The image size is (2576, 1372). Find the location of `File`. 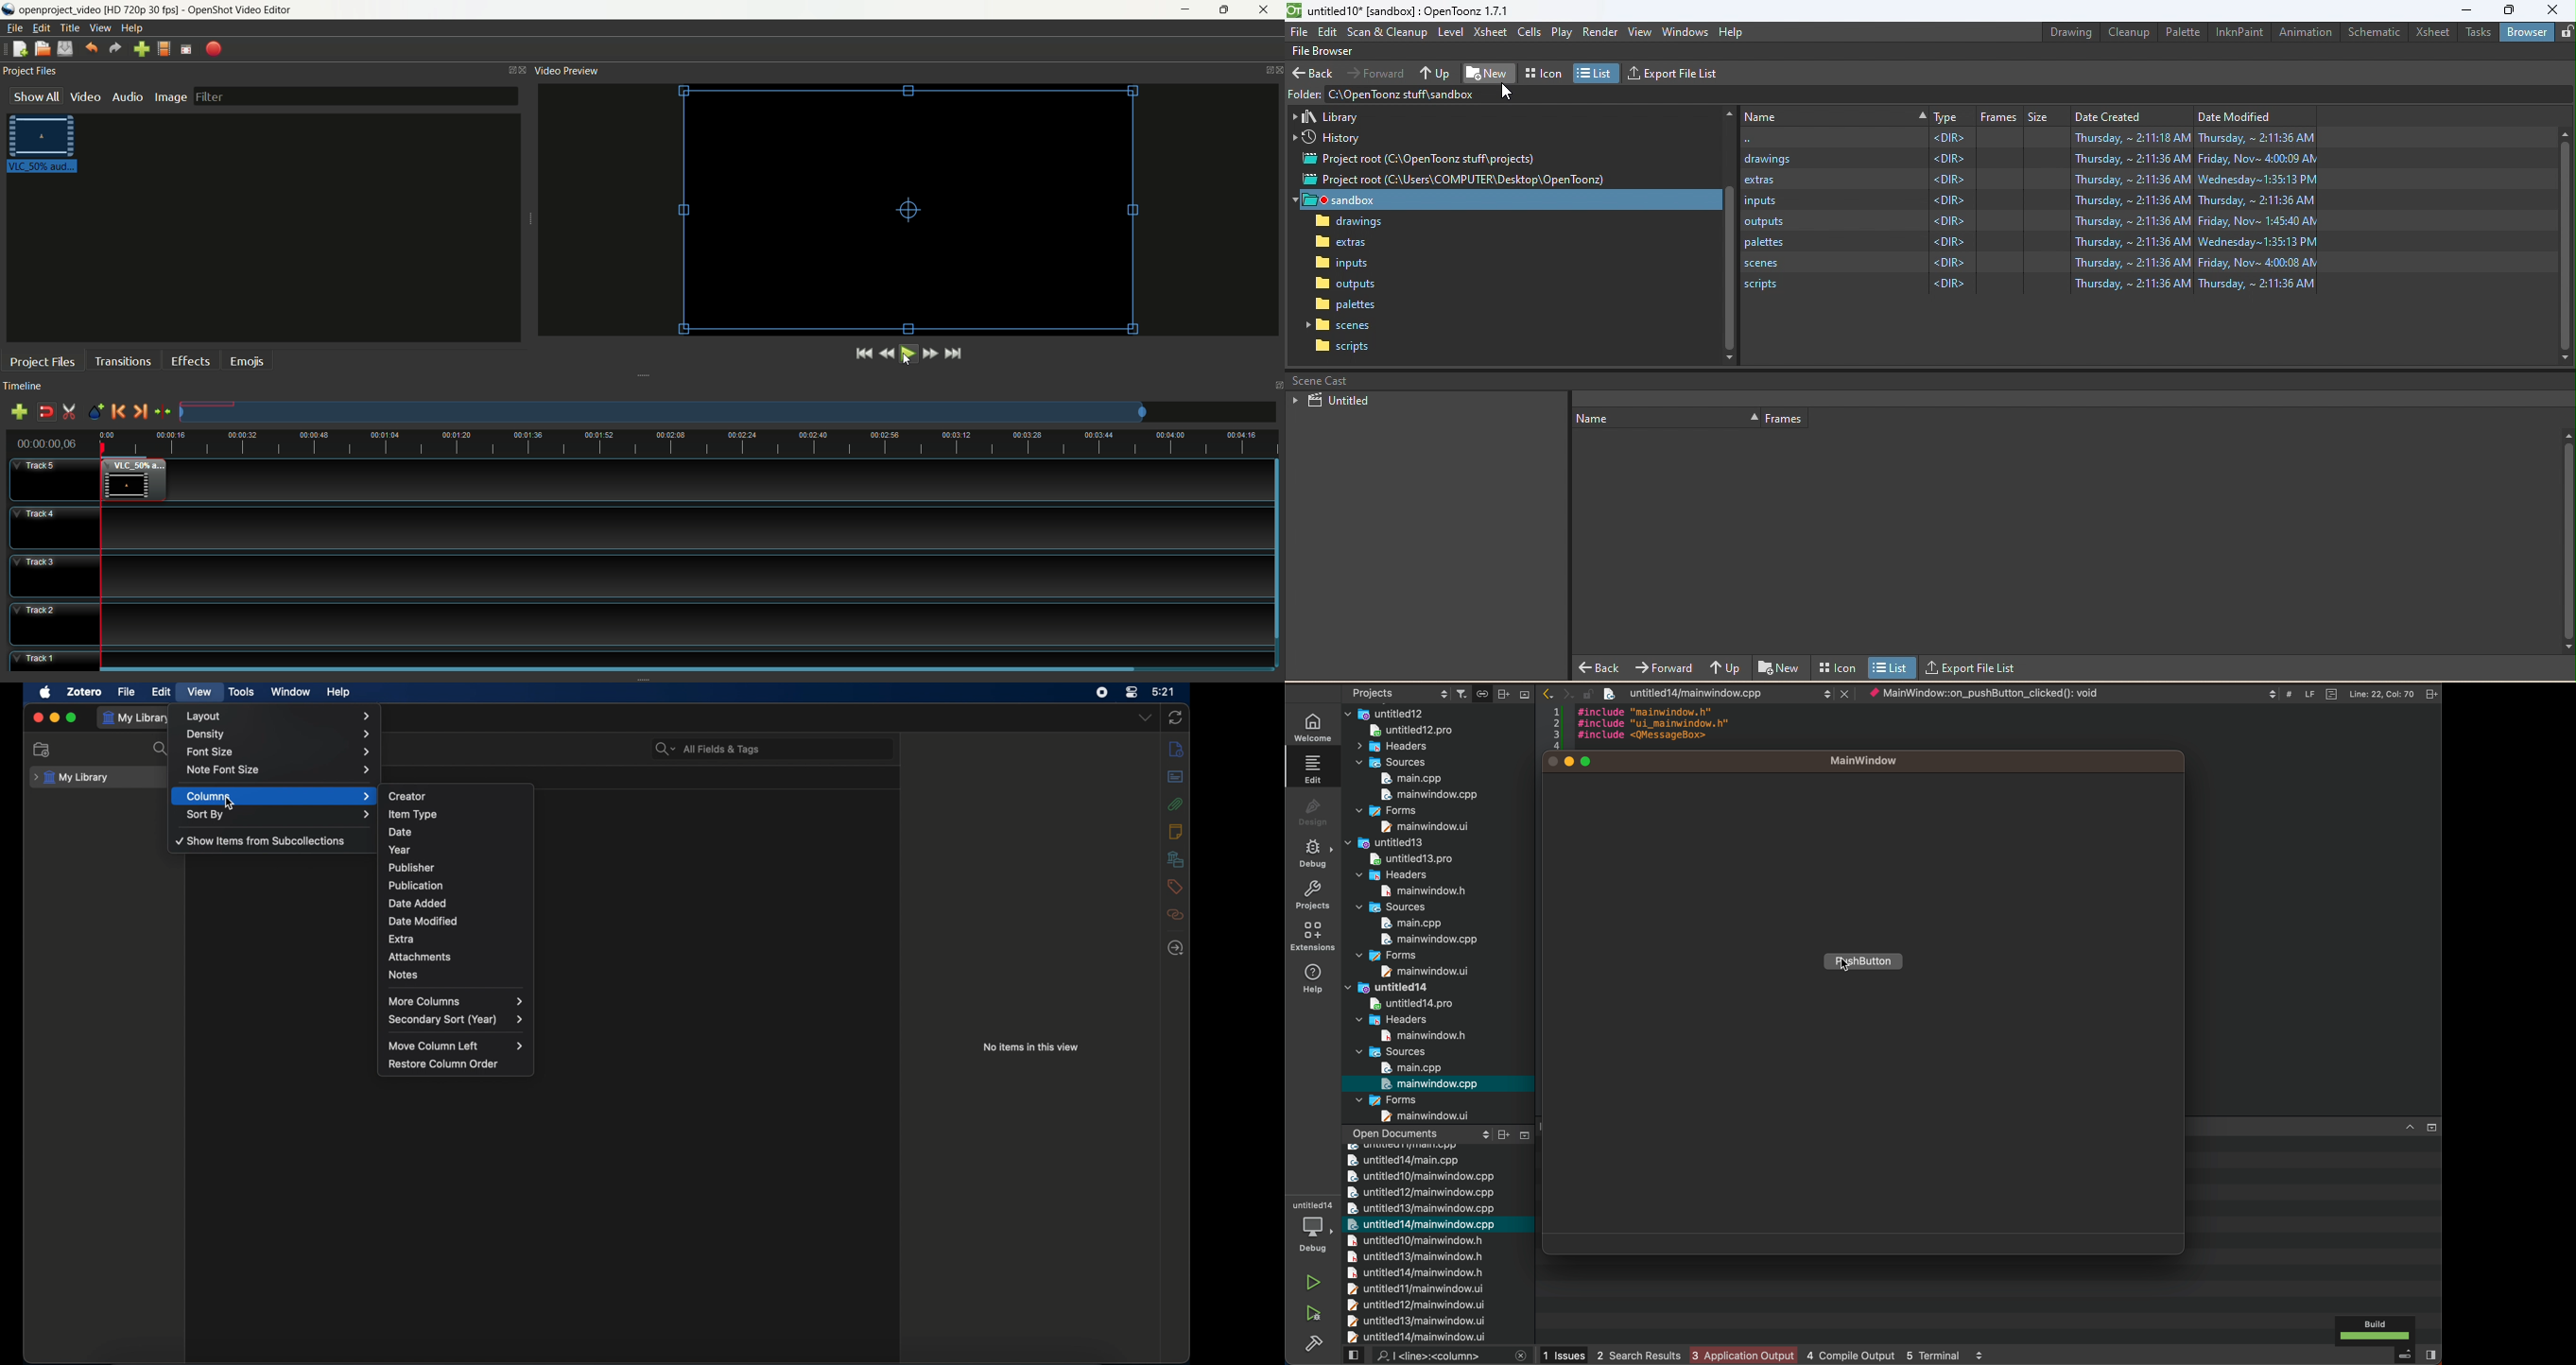

File is located at coordinates (1300, 33).